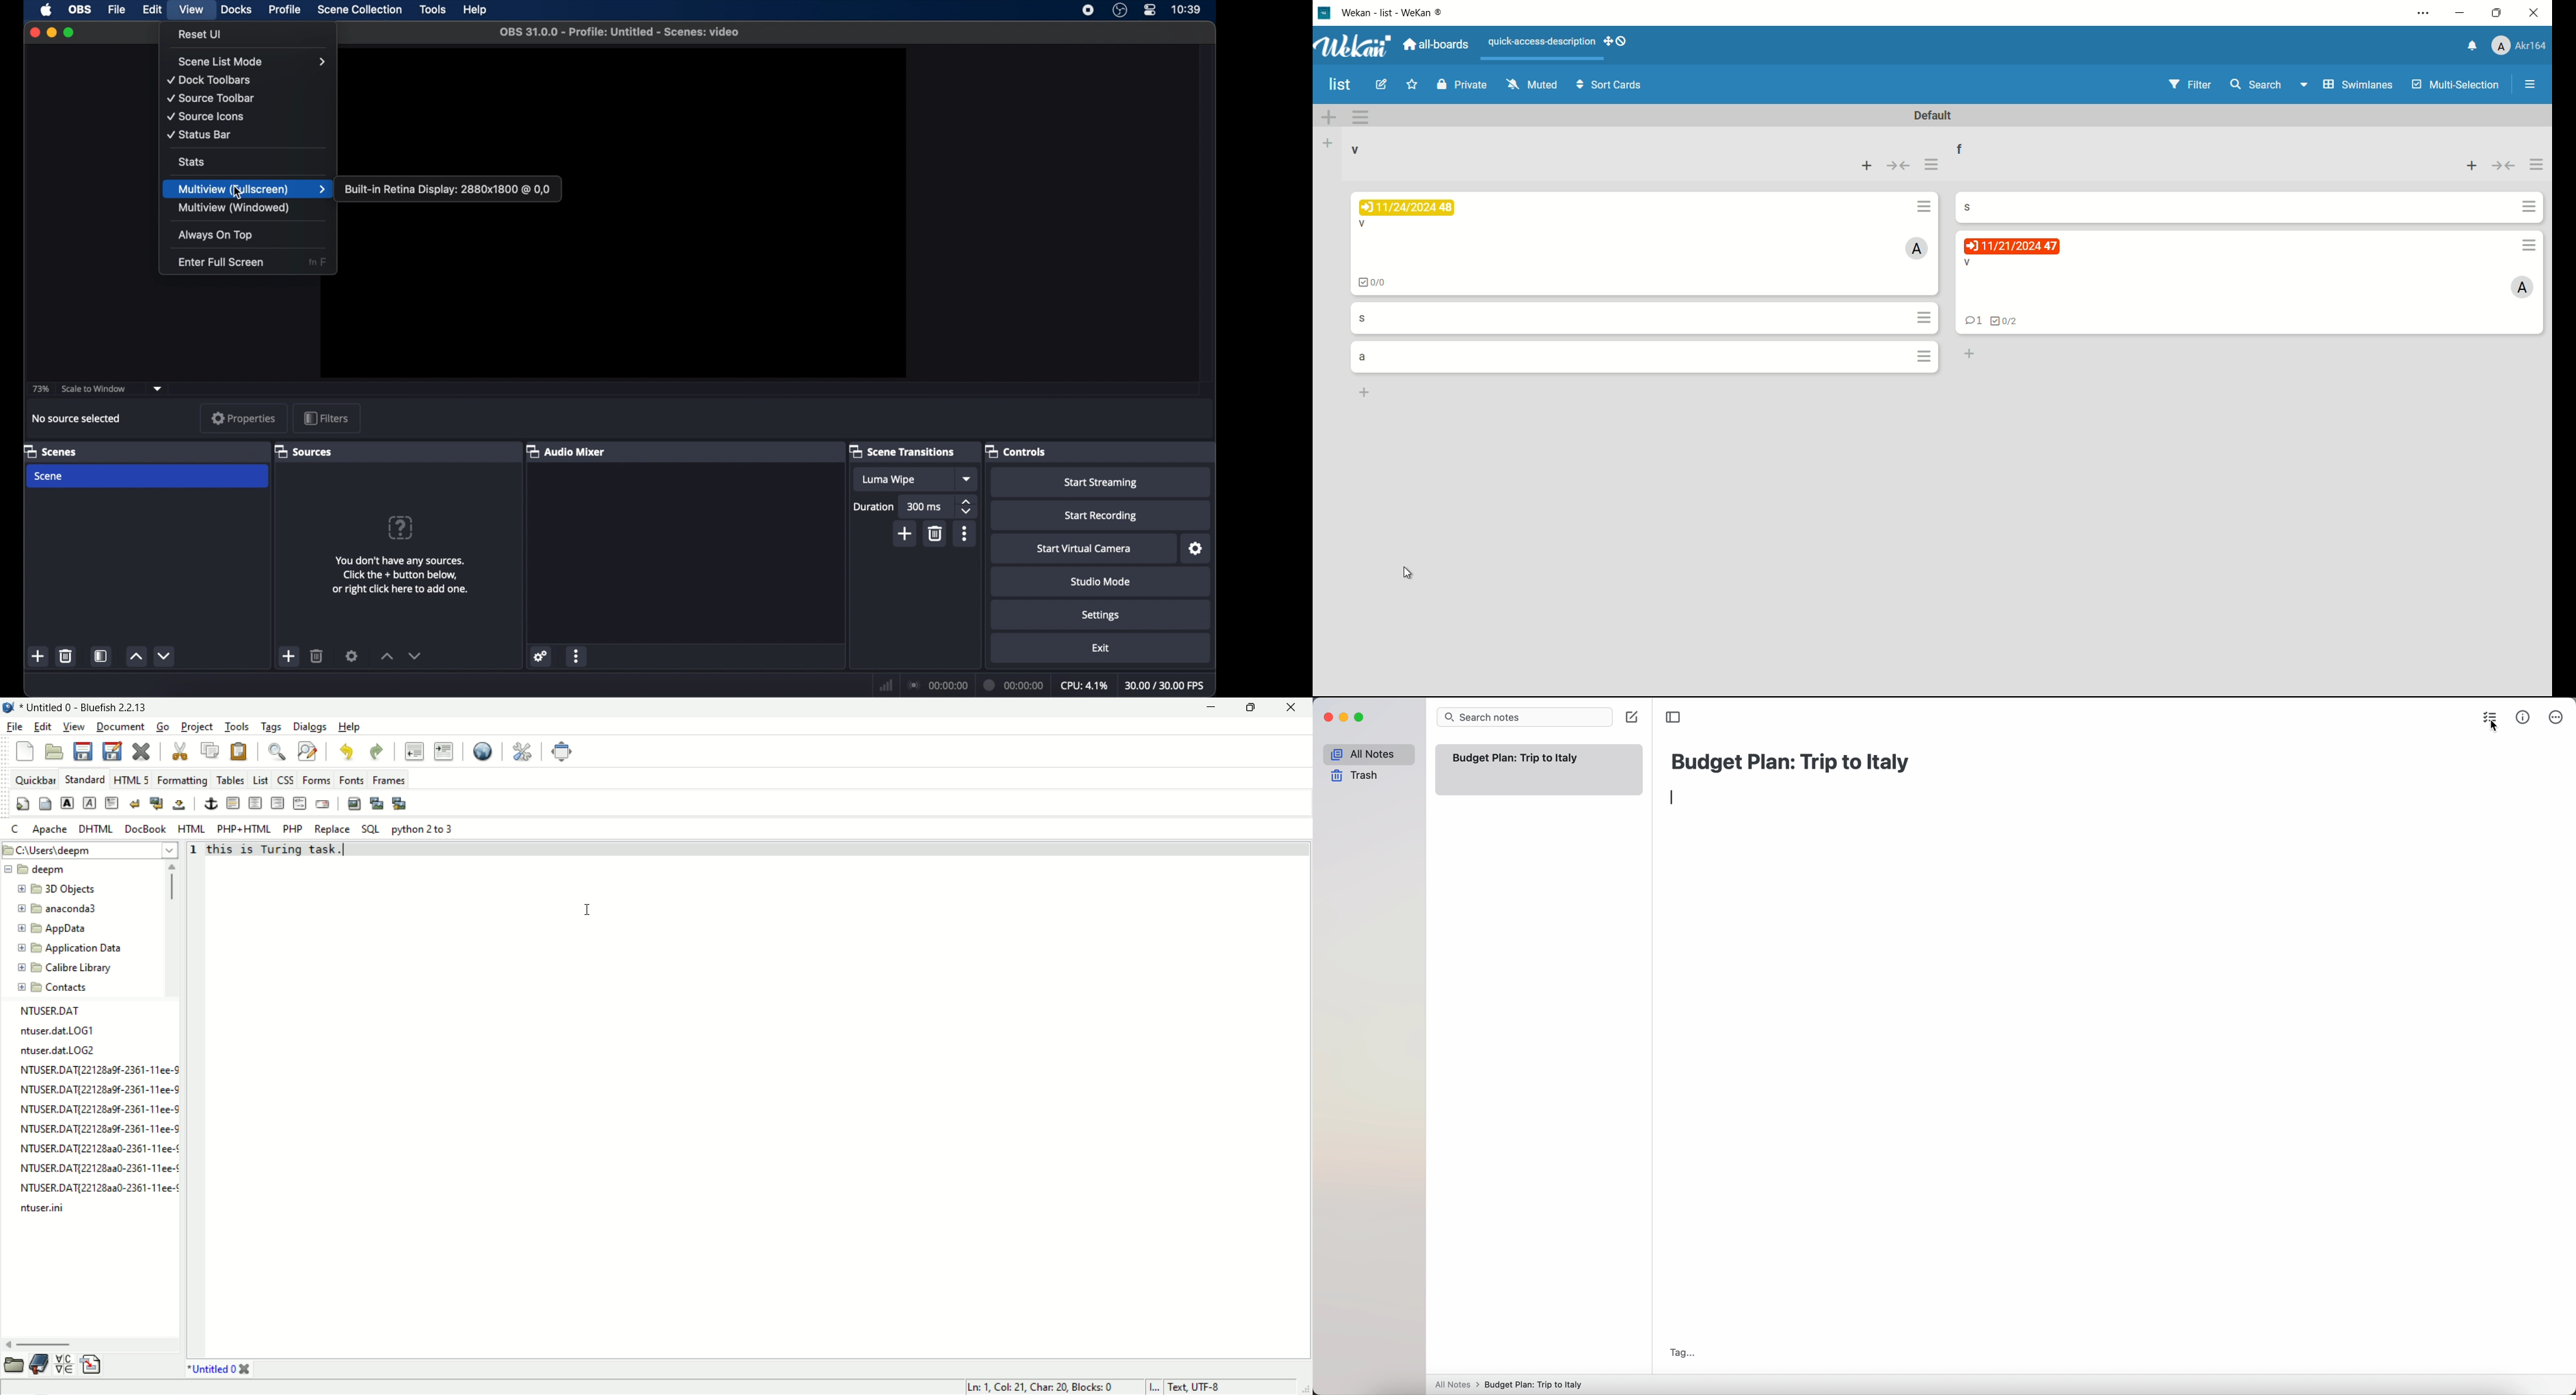  I want to click on card  name, so click(1967, 263).